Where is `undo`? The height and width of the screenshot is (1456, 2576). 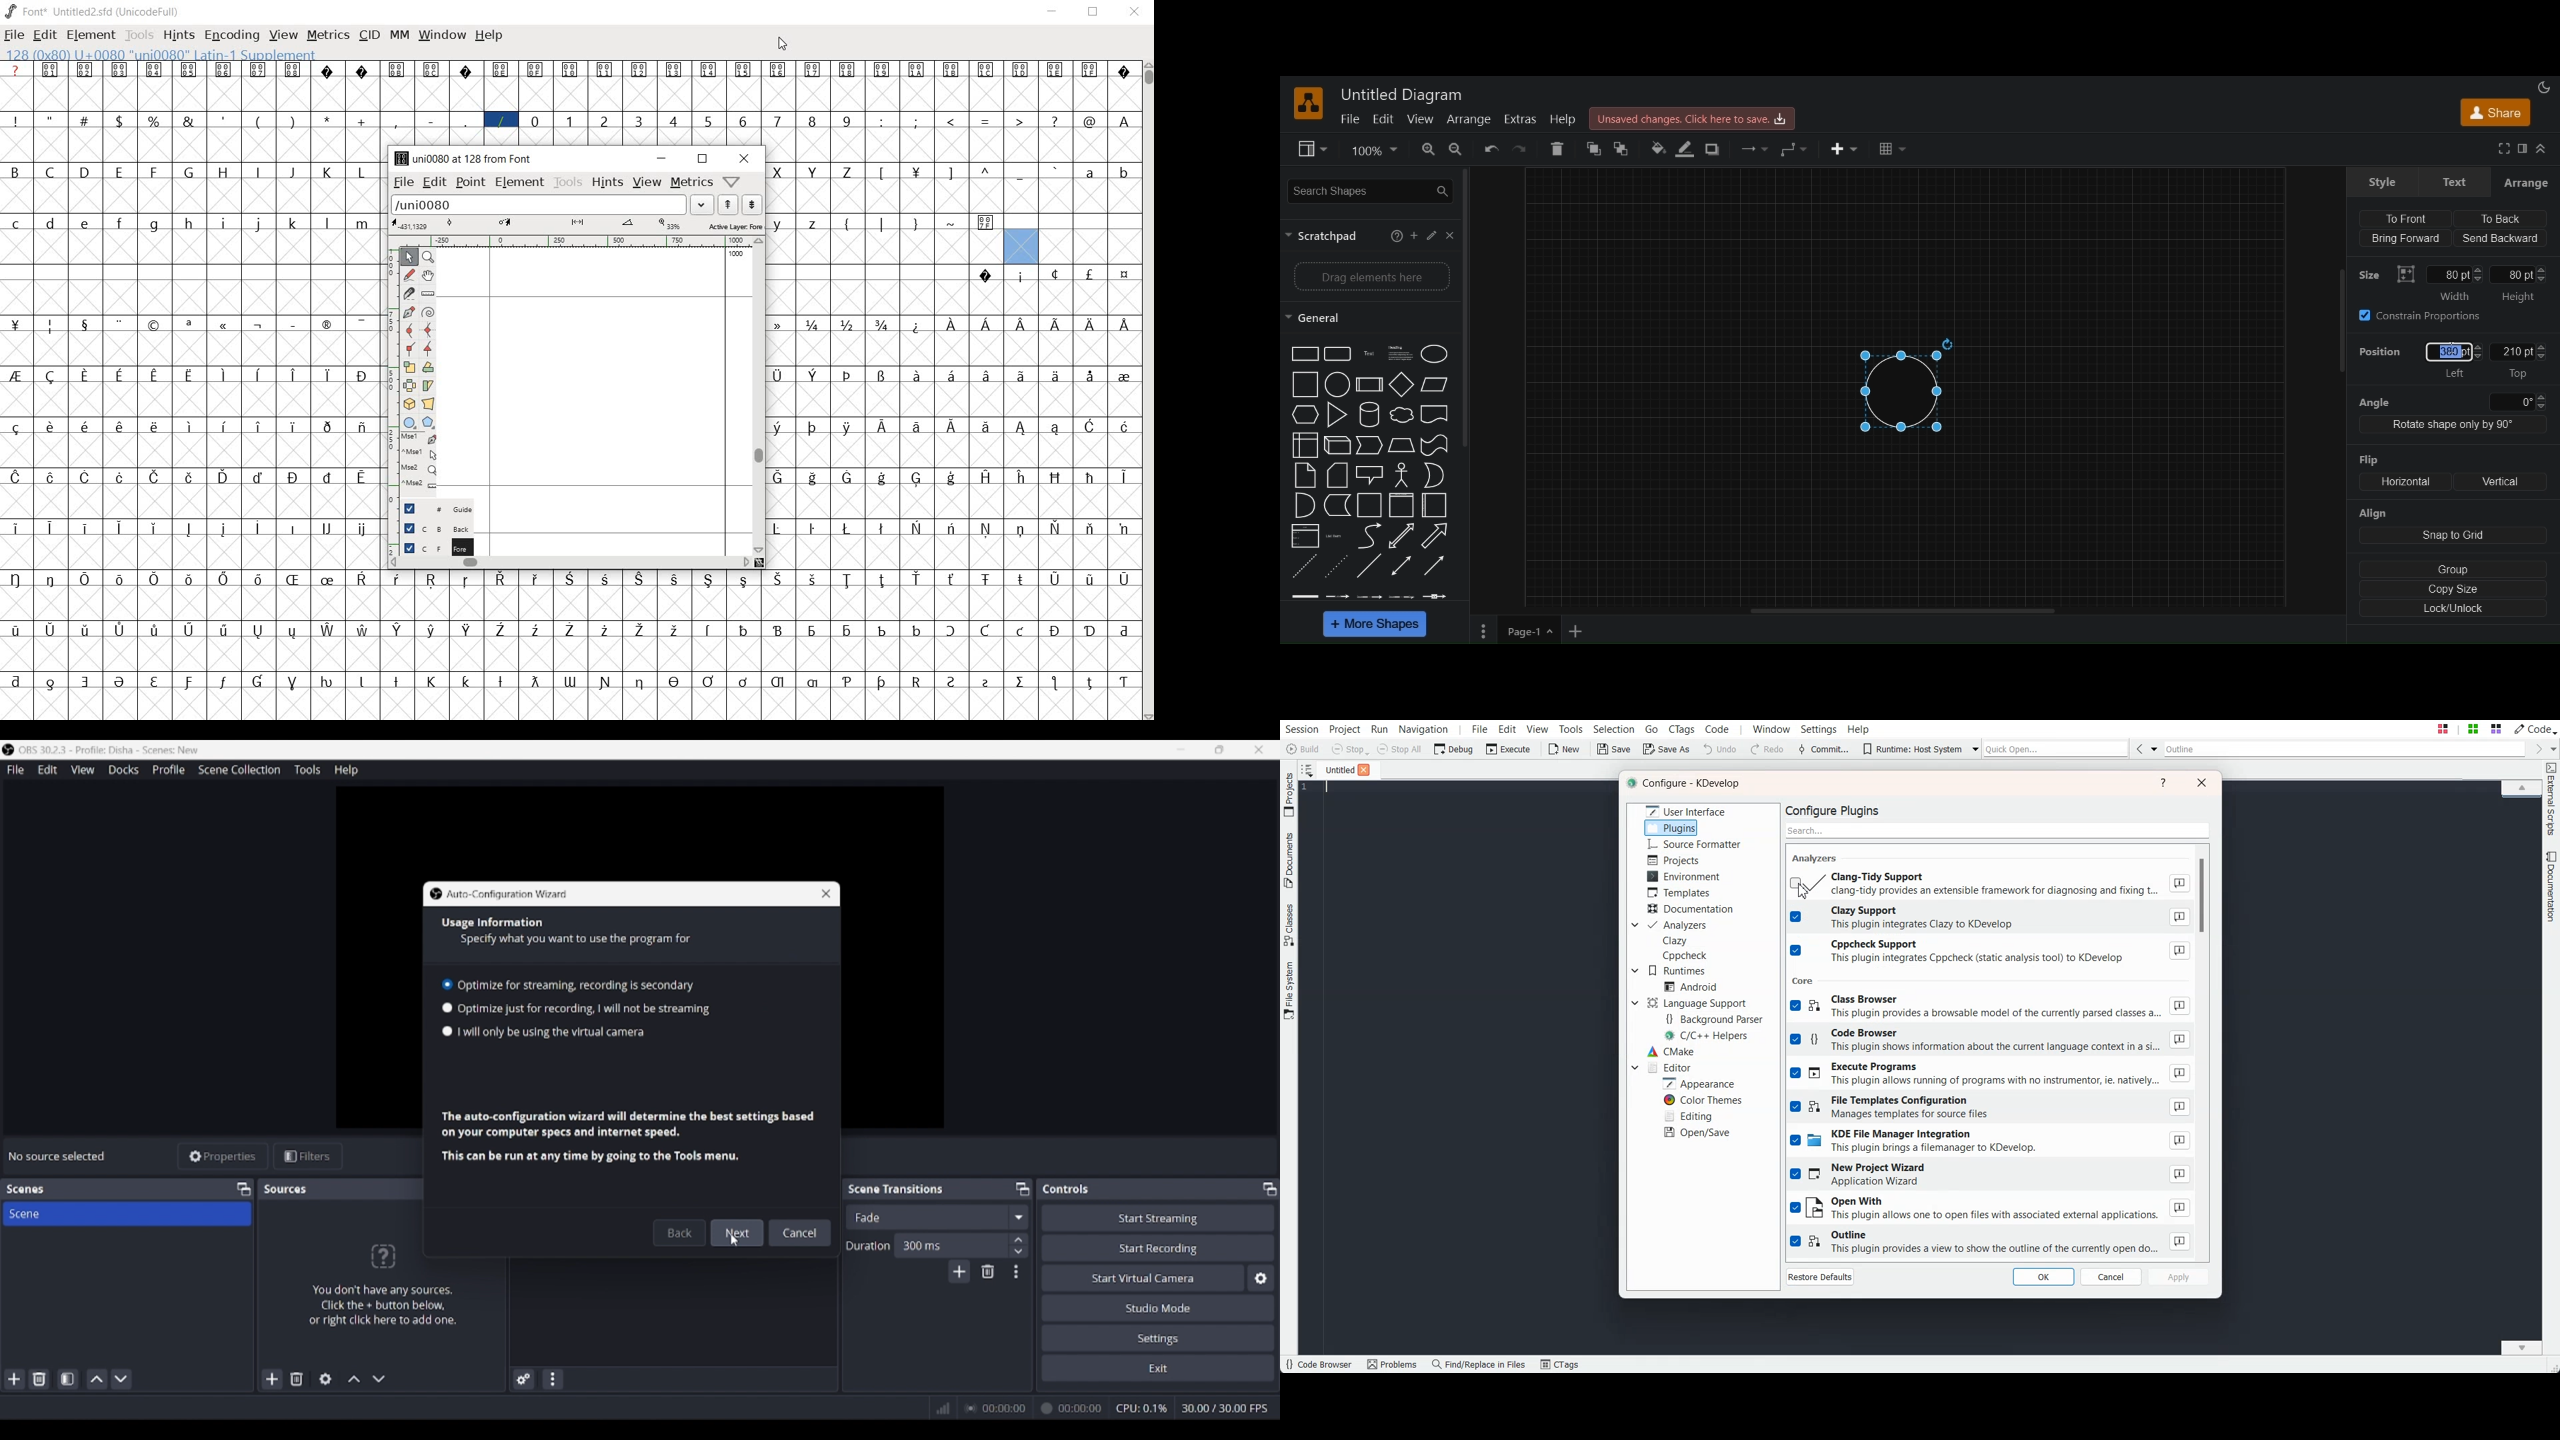 undo is located at coordinates (1493, 149).